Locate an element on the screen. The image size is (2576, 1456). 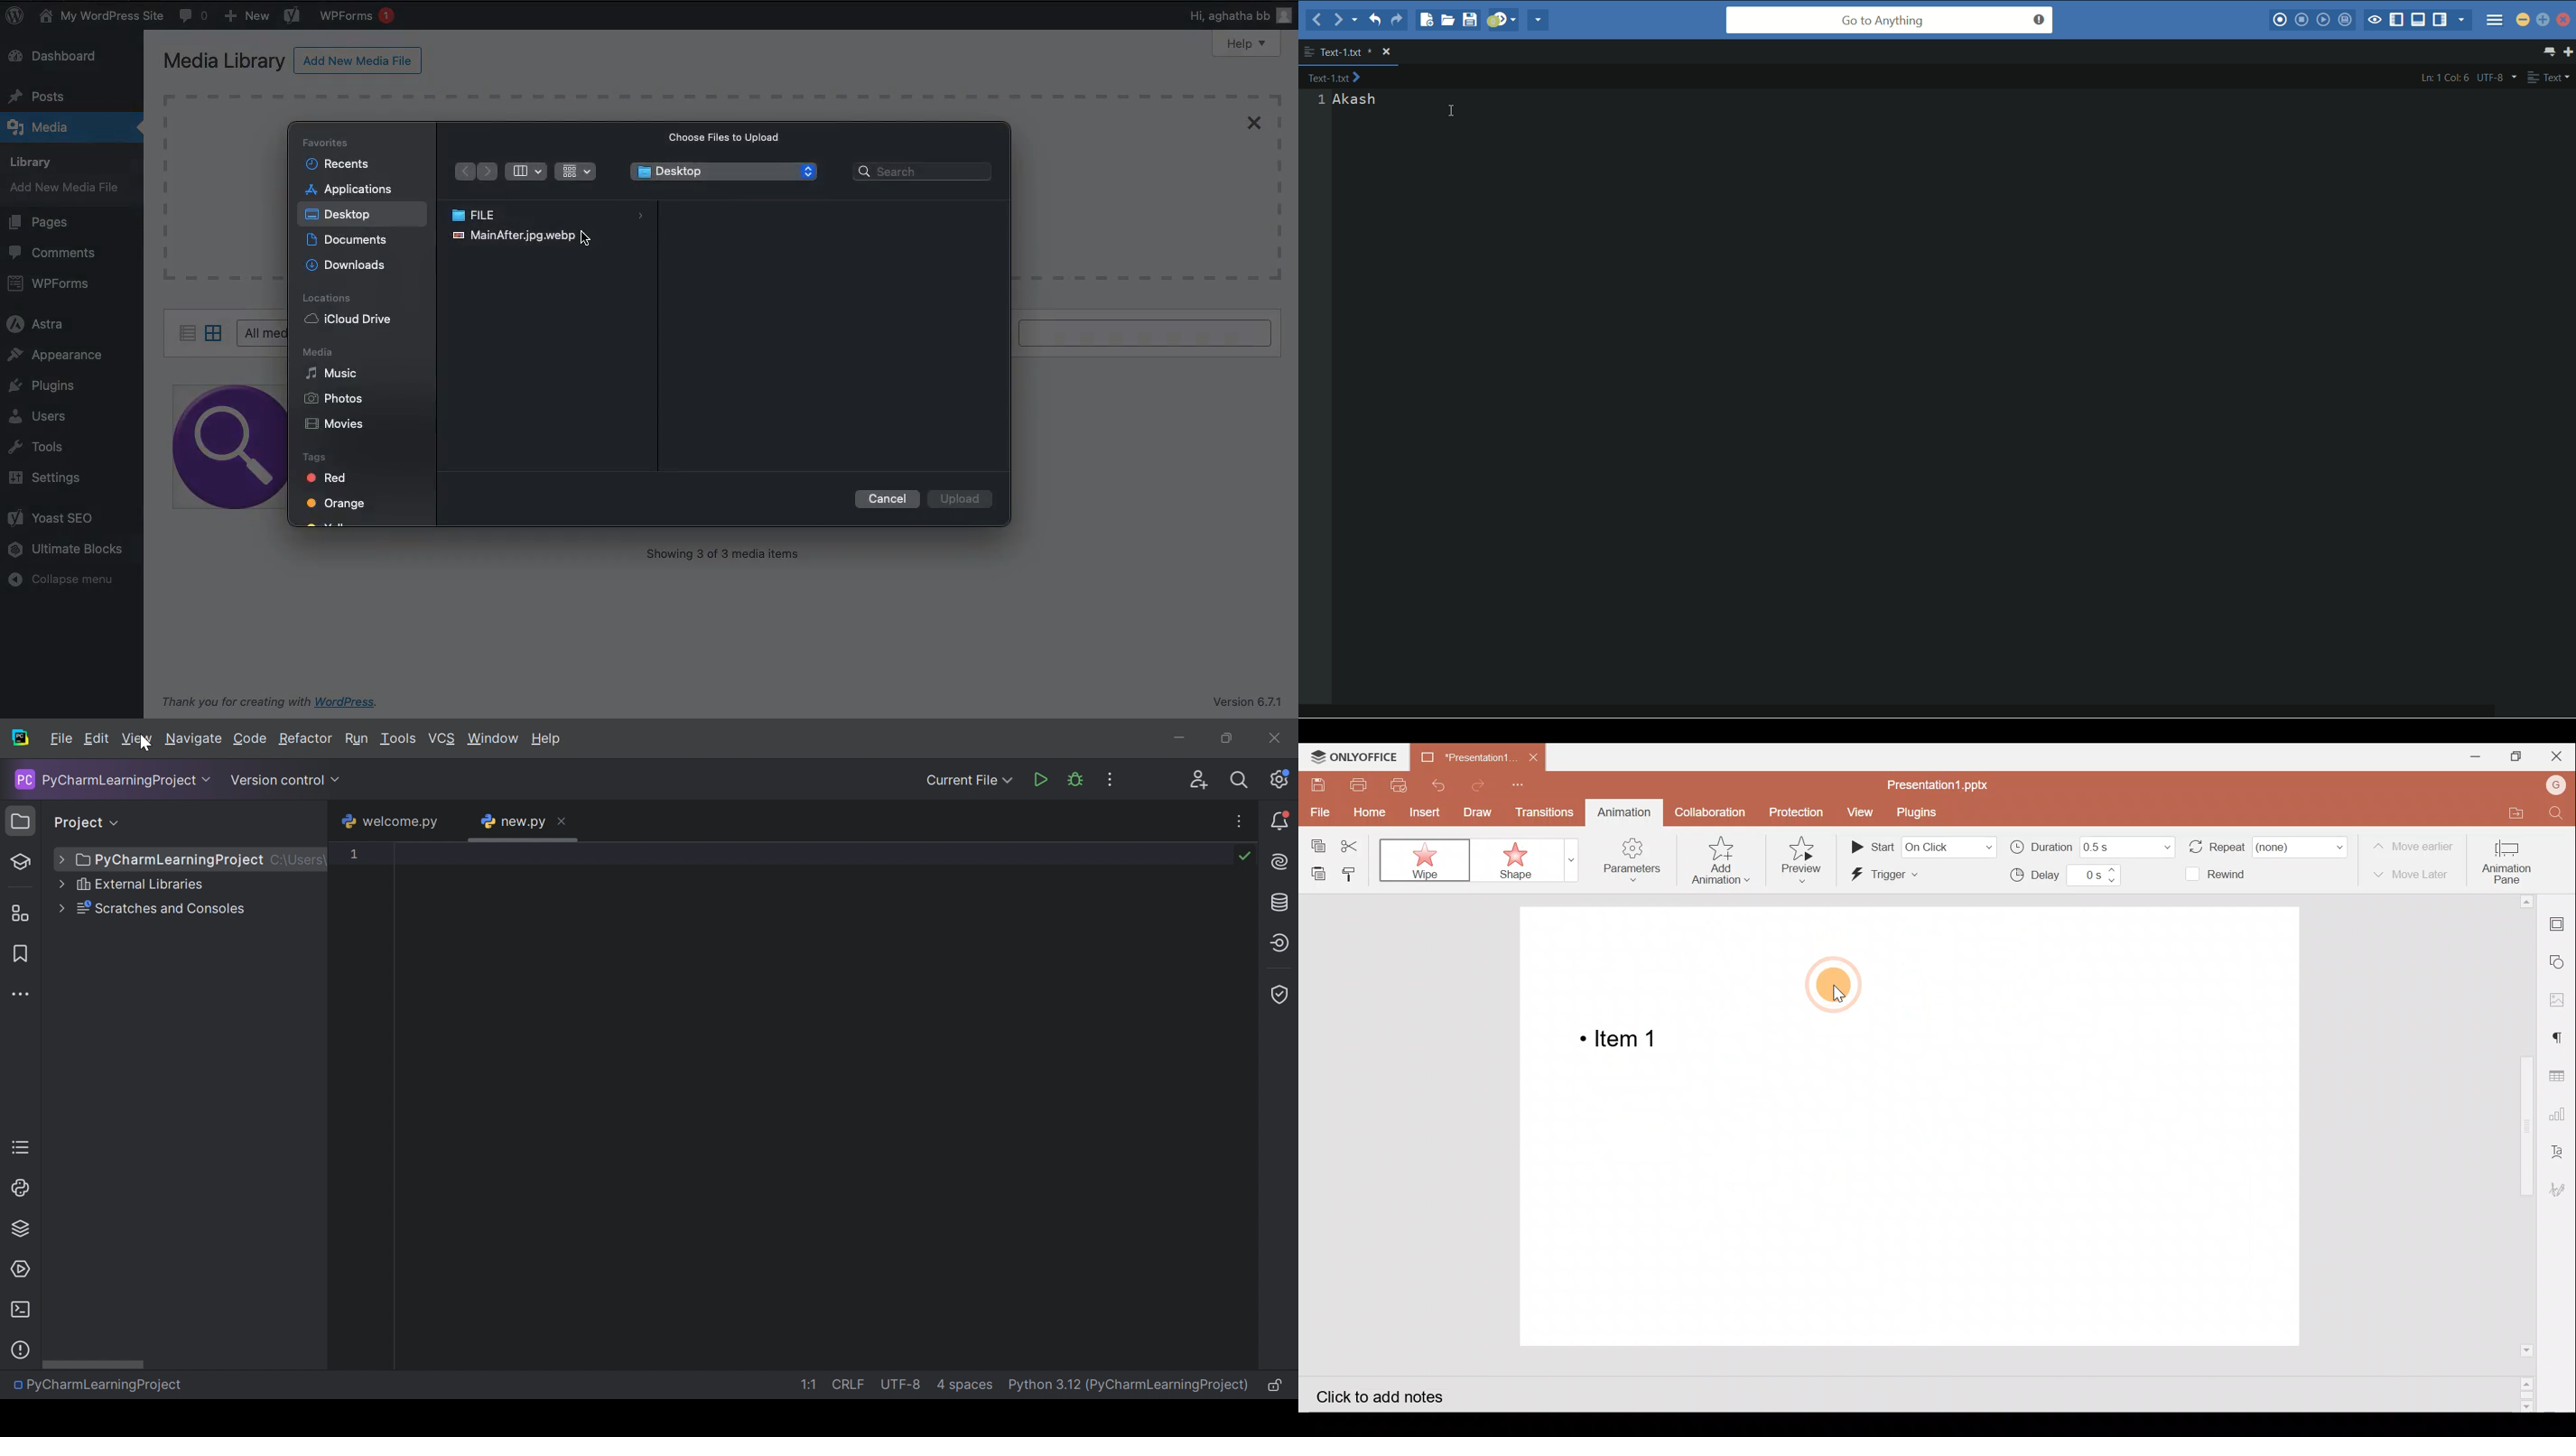
Bar is located at coordinates (528, 171).